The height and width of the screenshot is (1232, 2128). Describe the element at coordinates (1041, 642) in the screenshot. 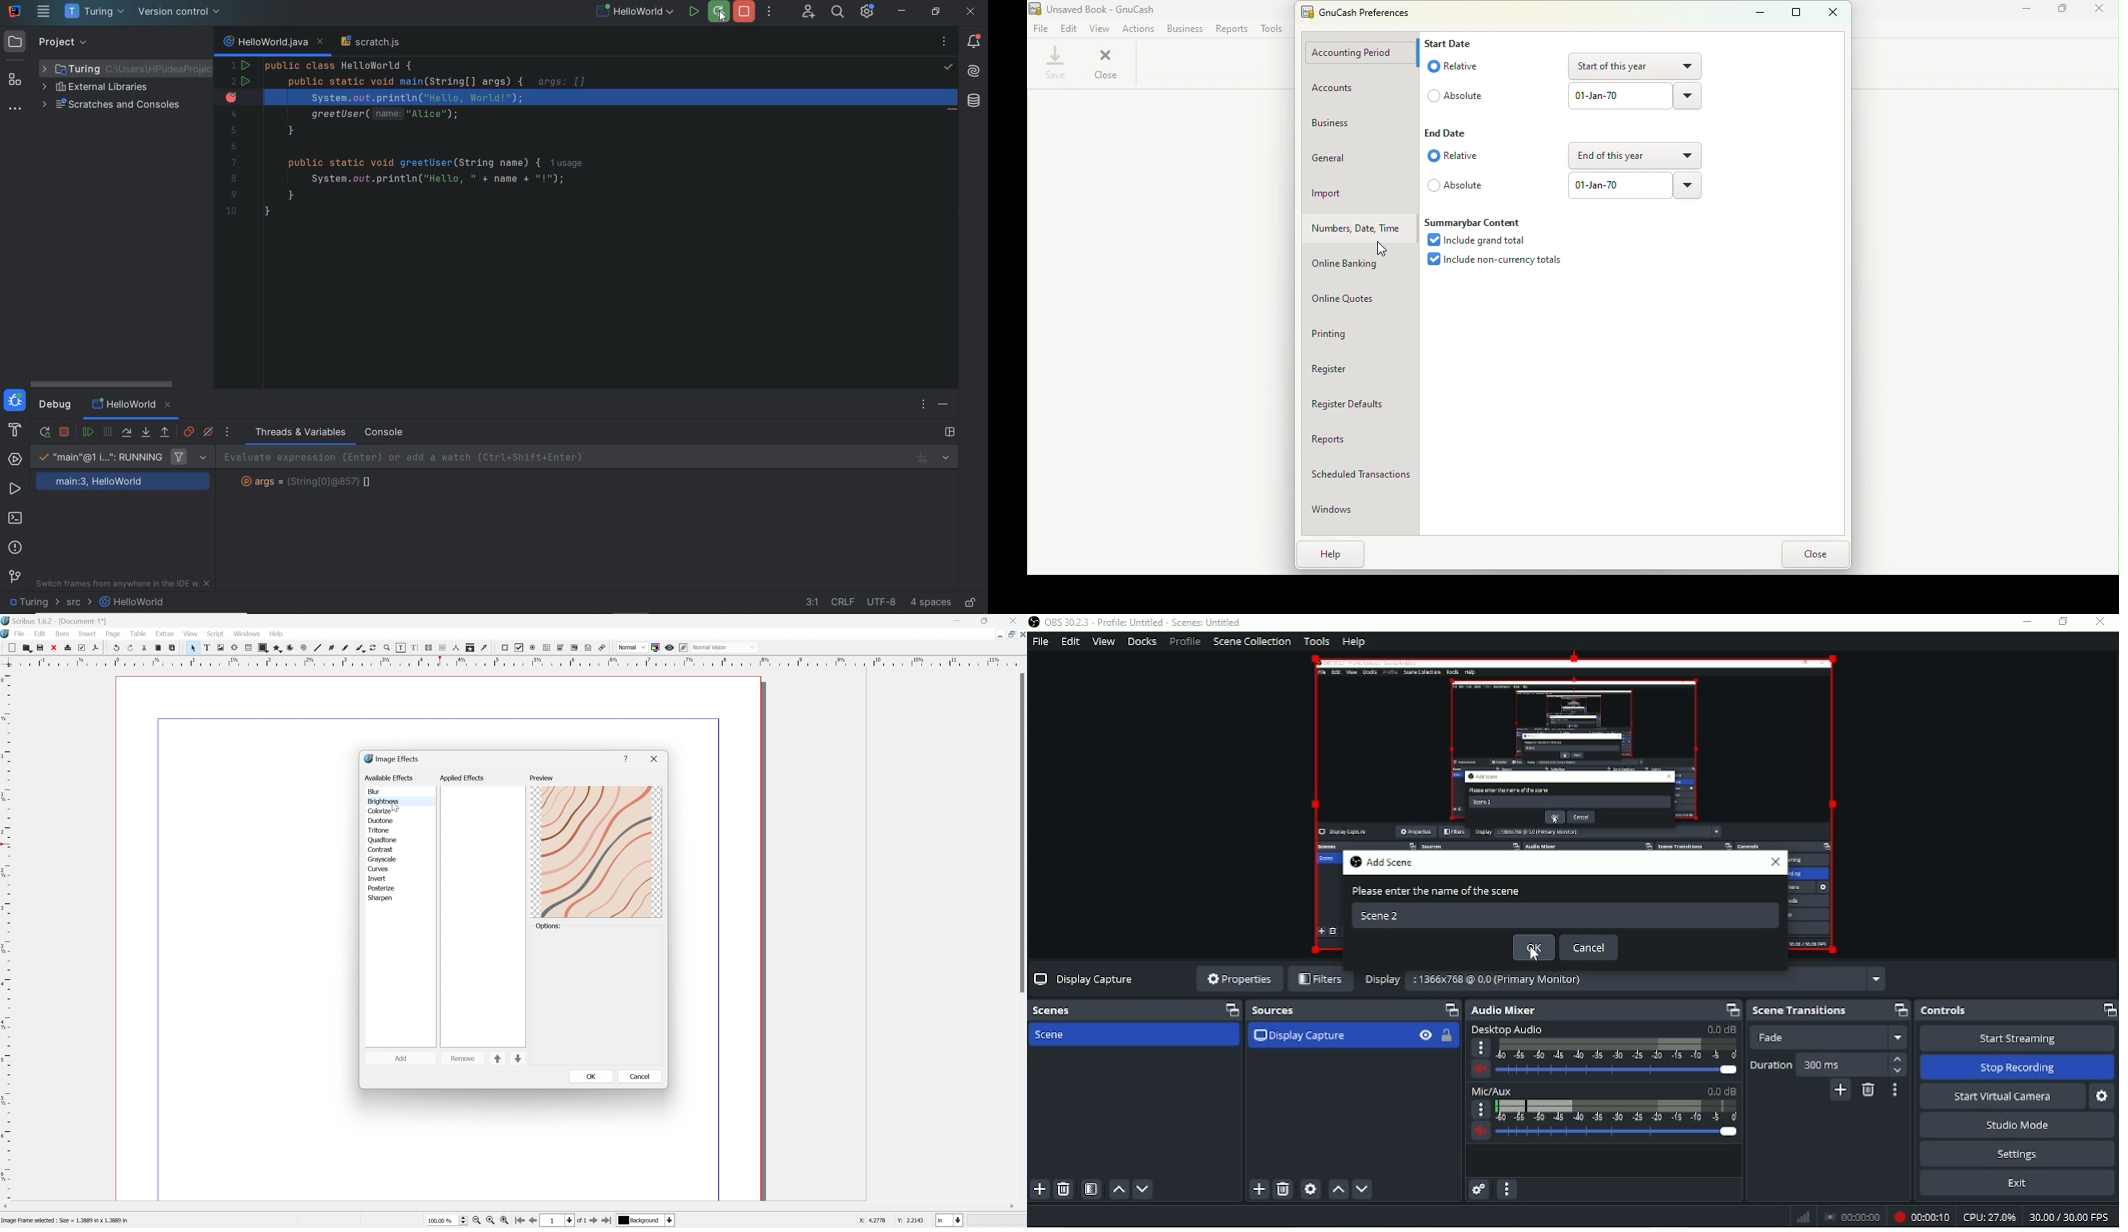

I see `File` at that location.